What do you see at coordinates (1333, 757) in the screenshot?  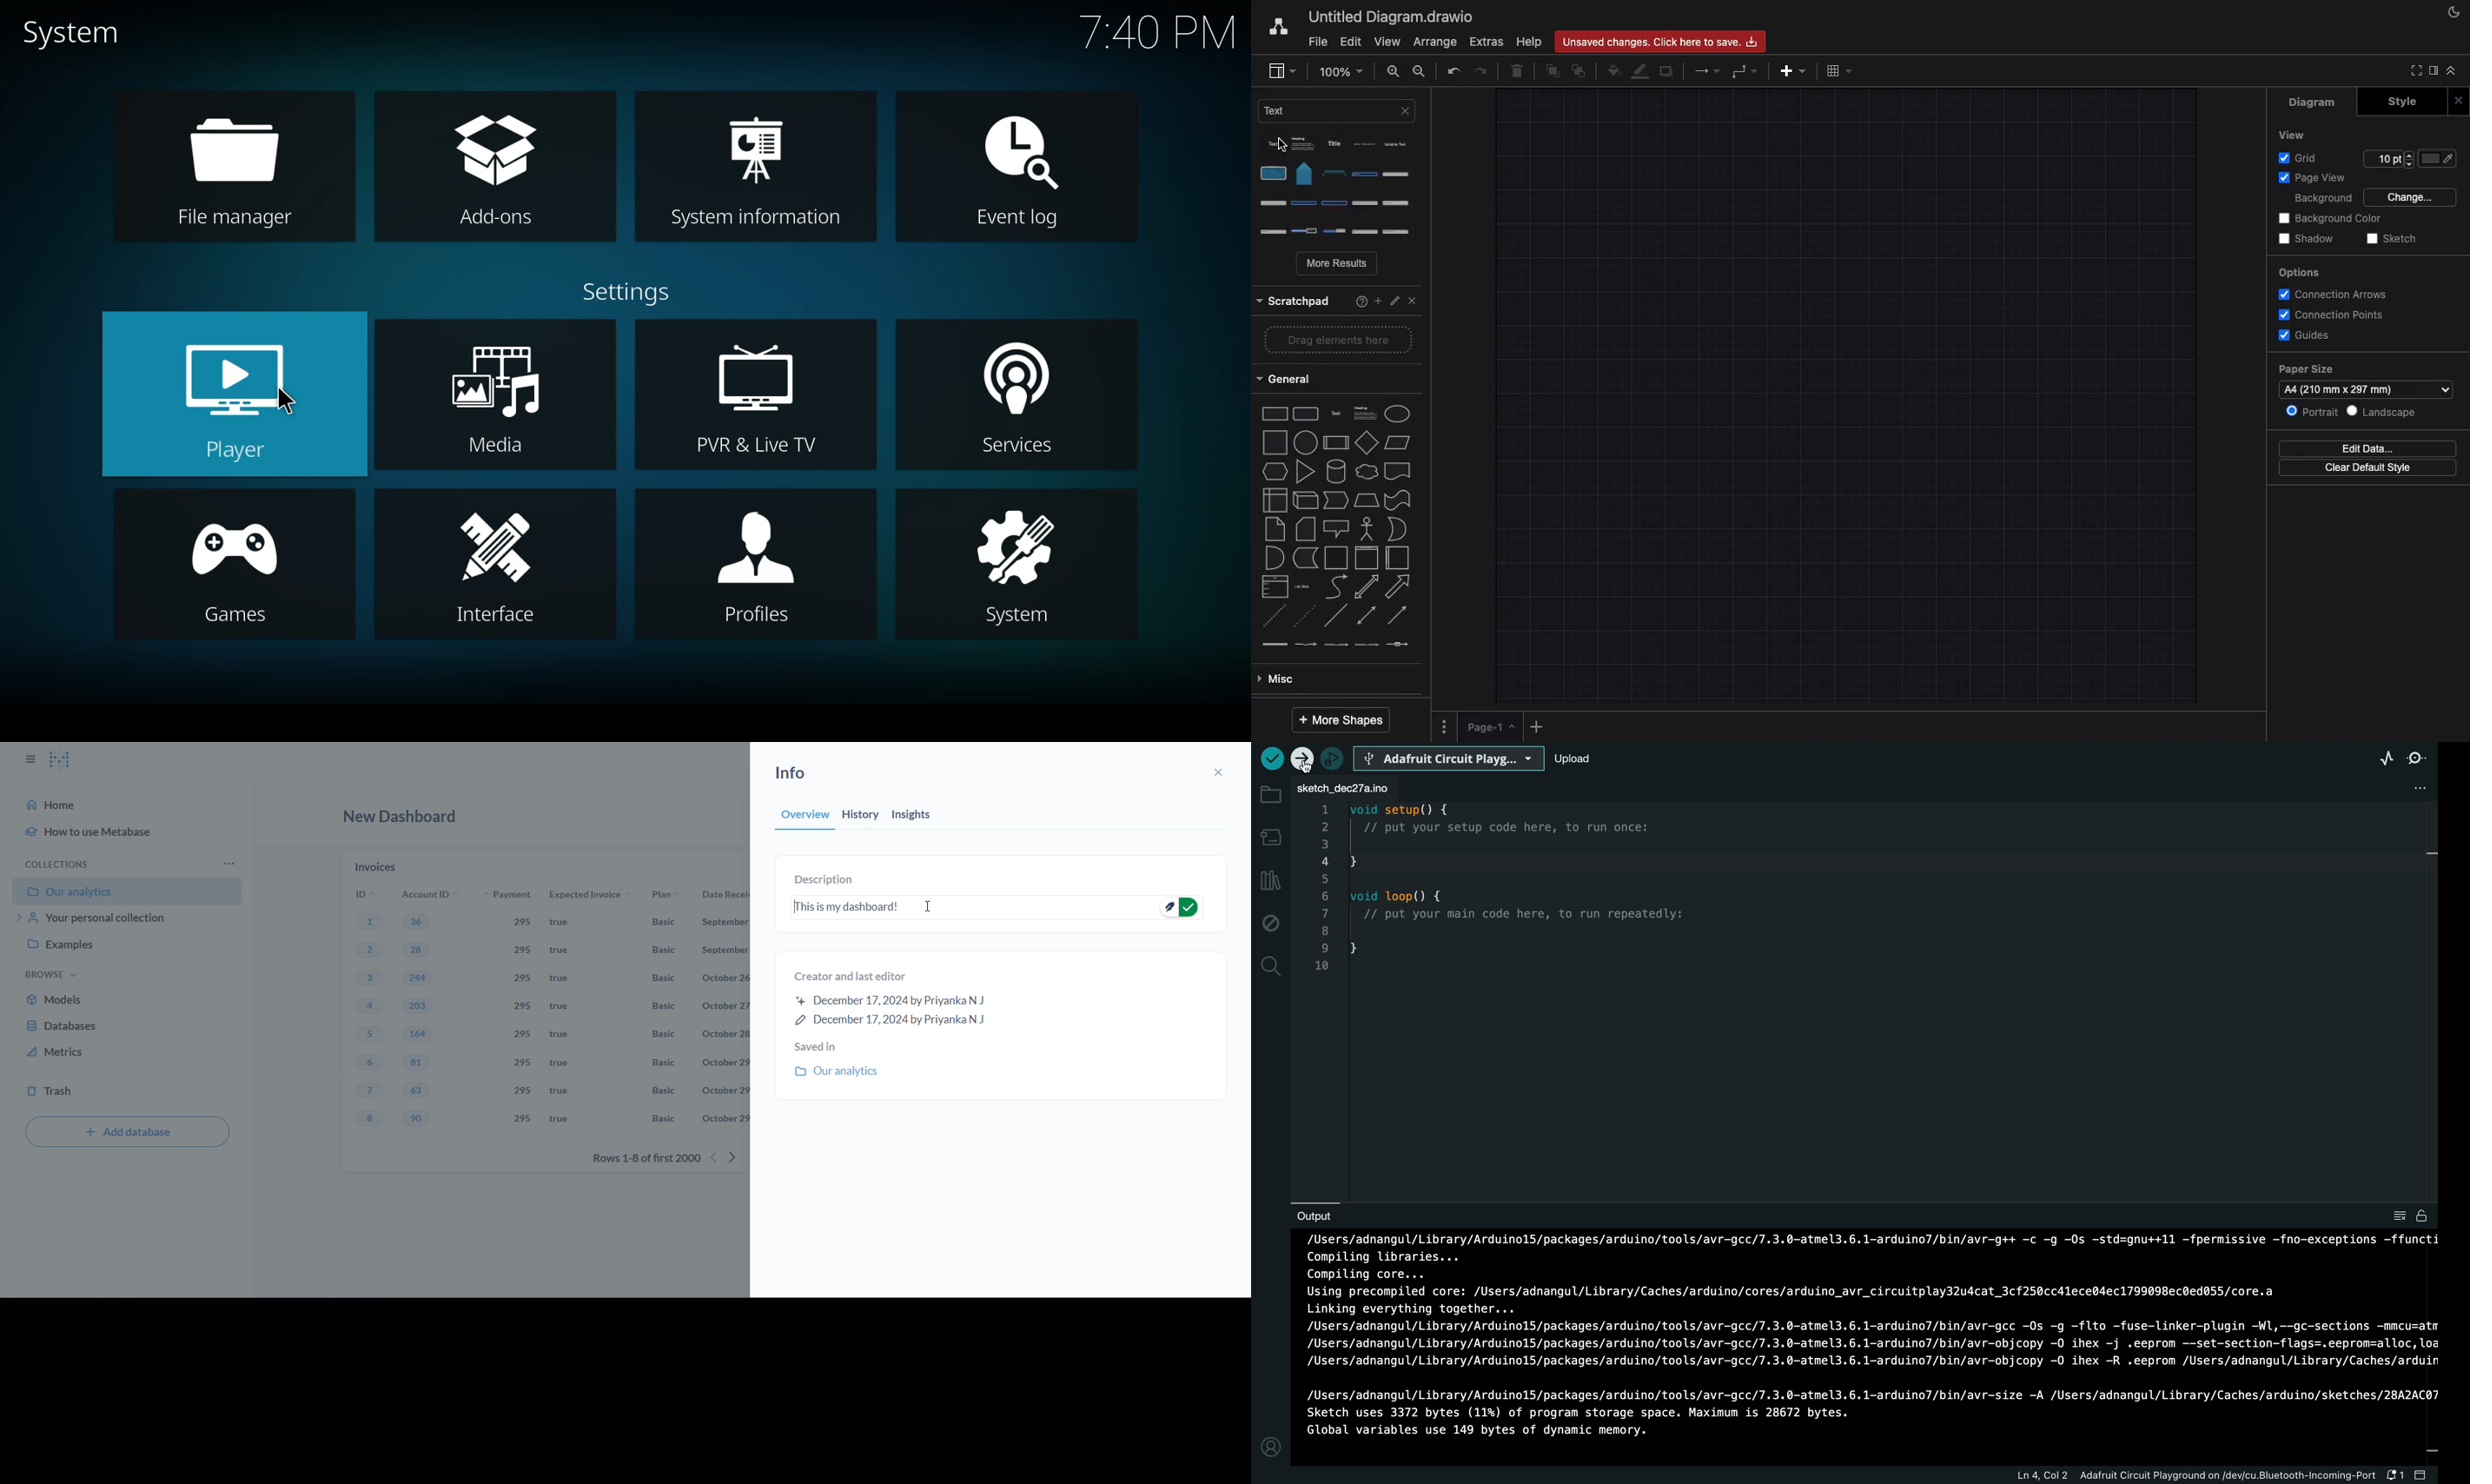 I see `debugger` at bounding box center [1333, 757].